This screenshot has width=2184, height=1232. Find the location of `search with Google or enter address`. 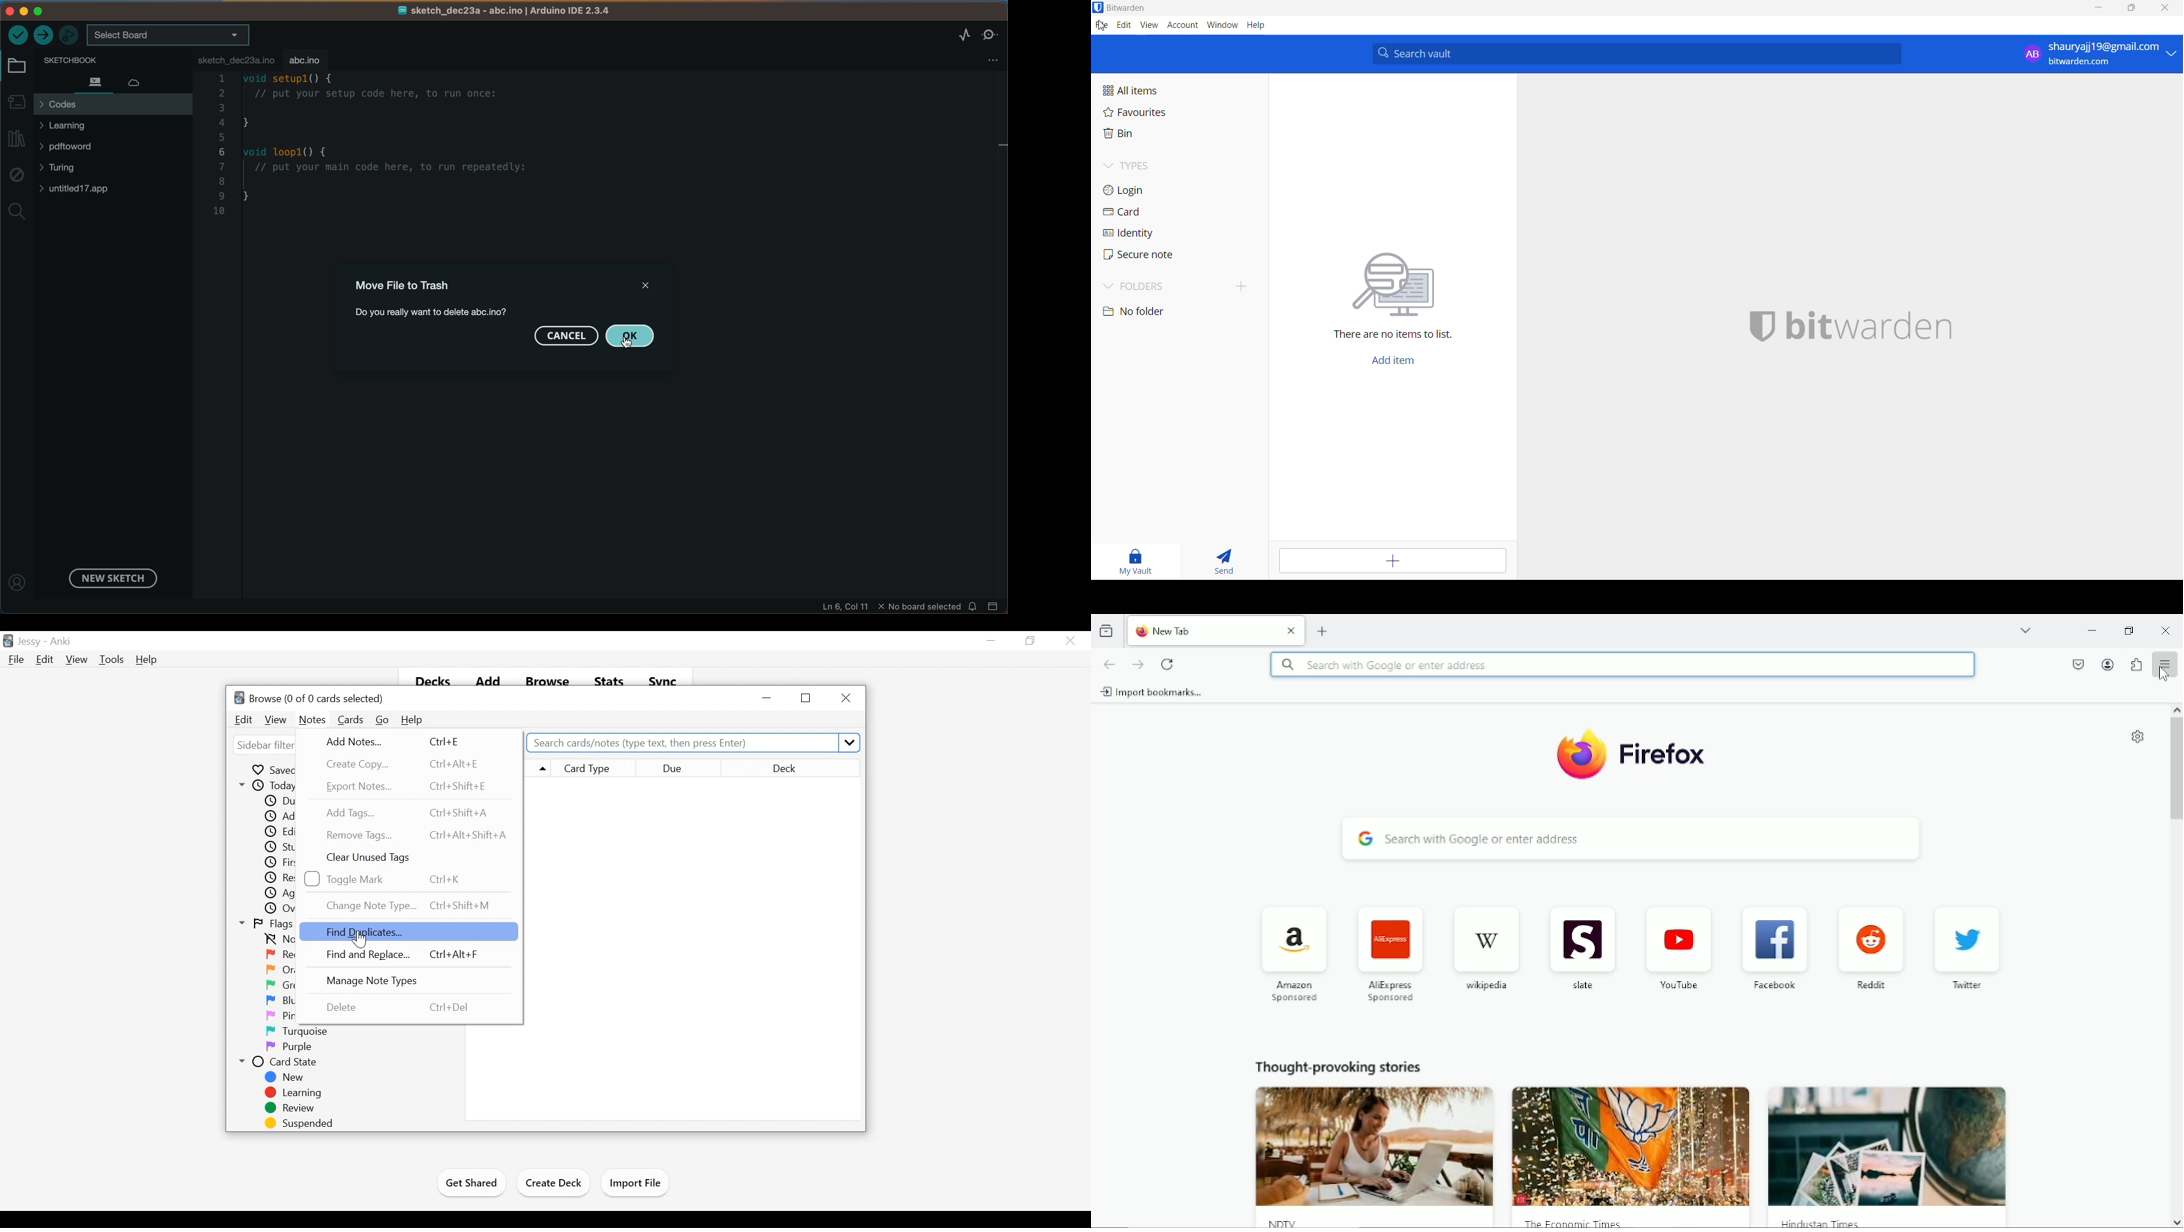

search with Google or enter address is located at coordinates (1621, 665).